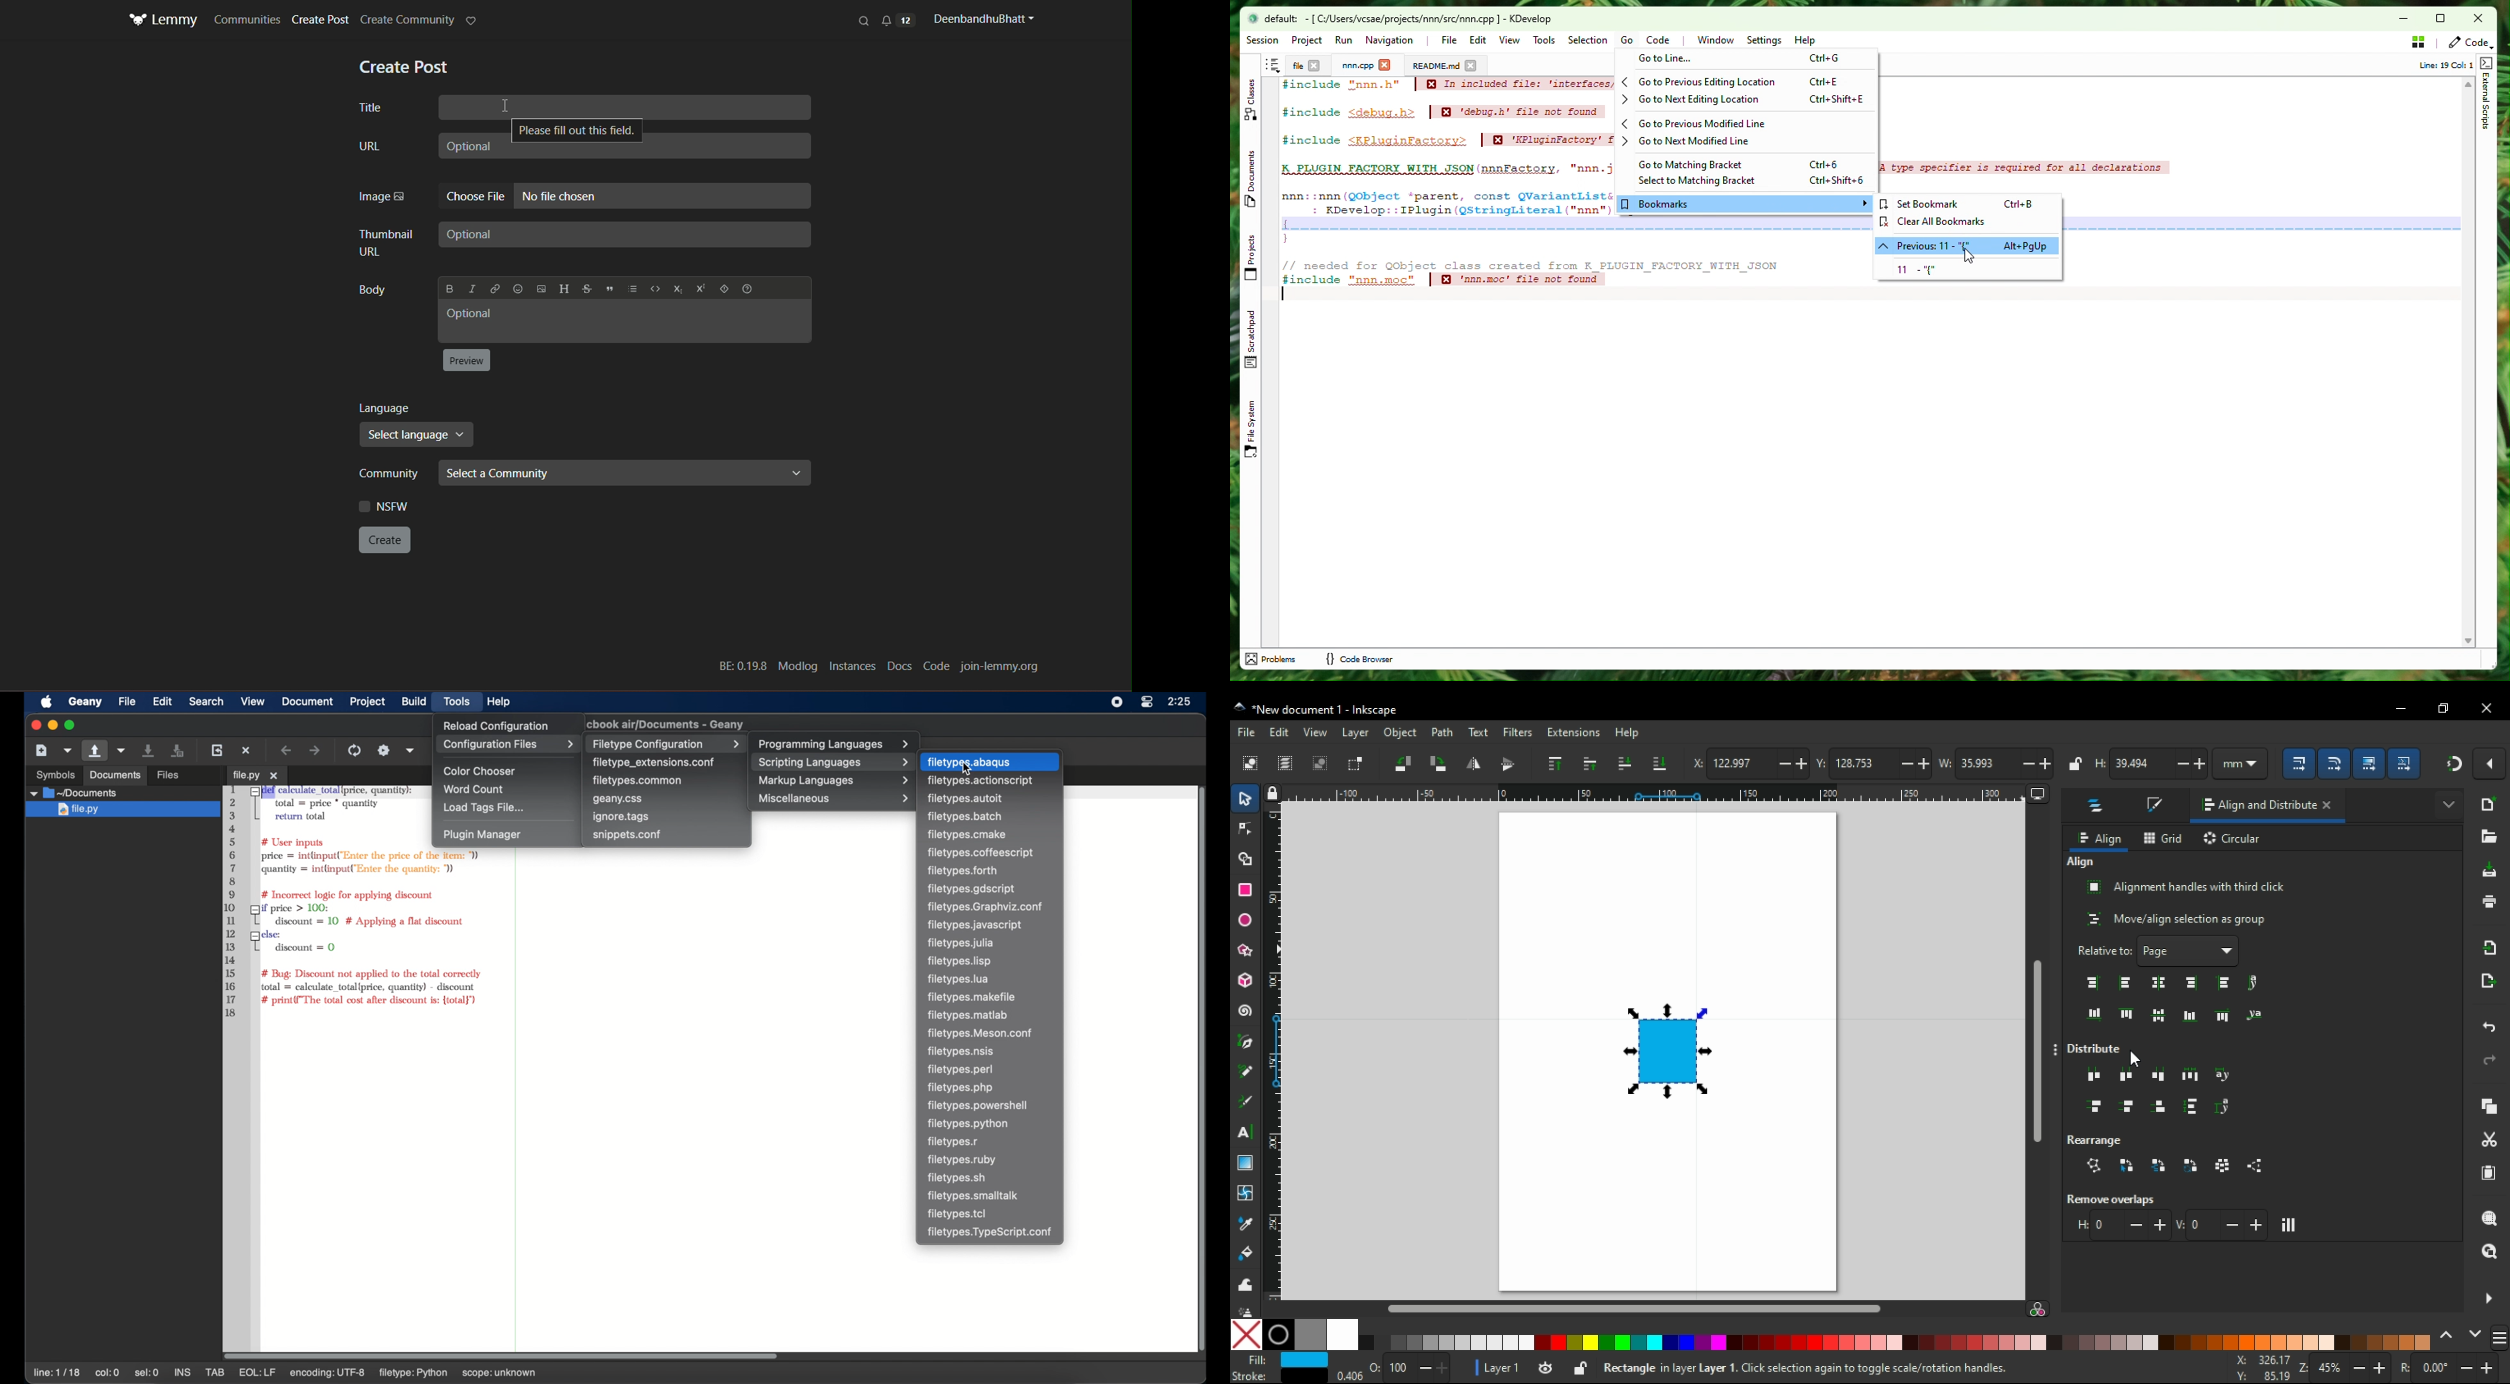 The image size is (2520, 1400). What do you see at coordinates (1000, 668) in the screenshot?
I see `join-lemmy.org` at bounding box center [1000, 668].